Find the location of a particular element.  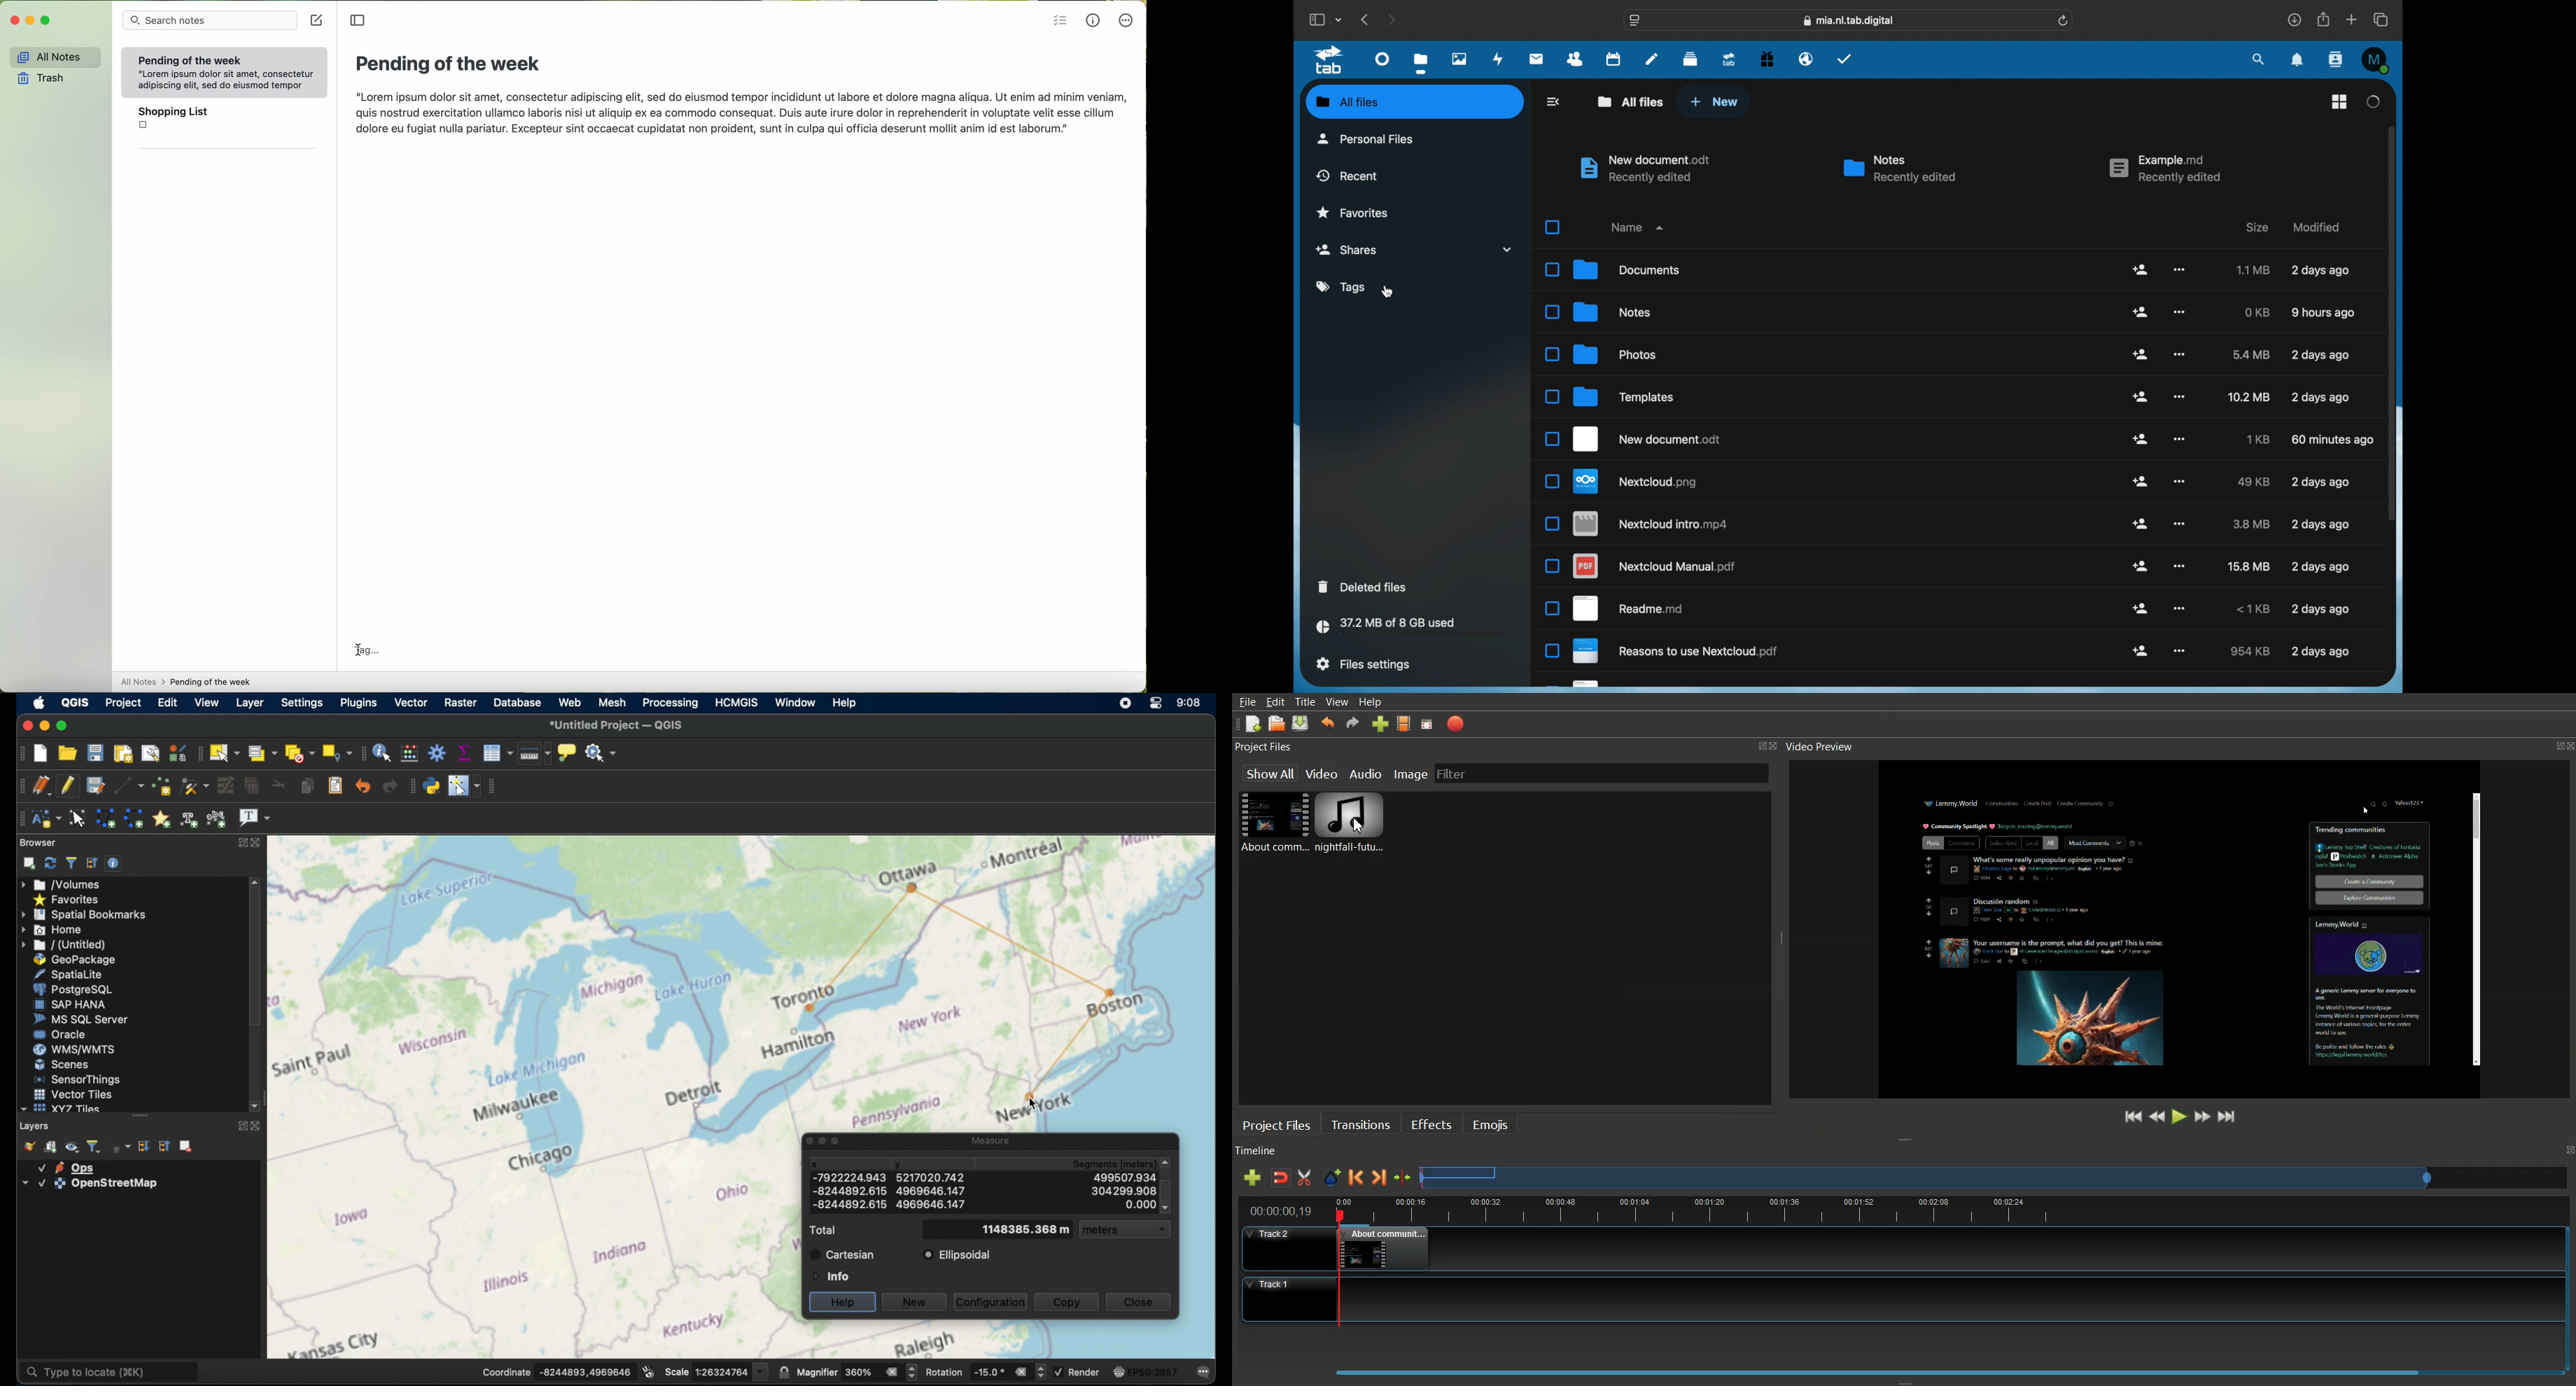

Slider is located at coordinates (1901, 1368).